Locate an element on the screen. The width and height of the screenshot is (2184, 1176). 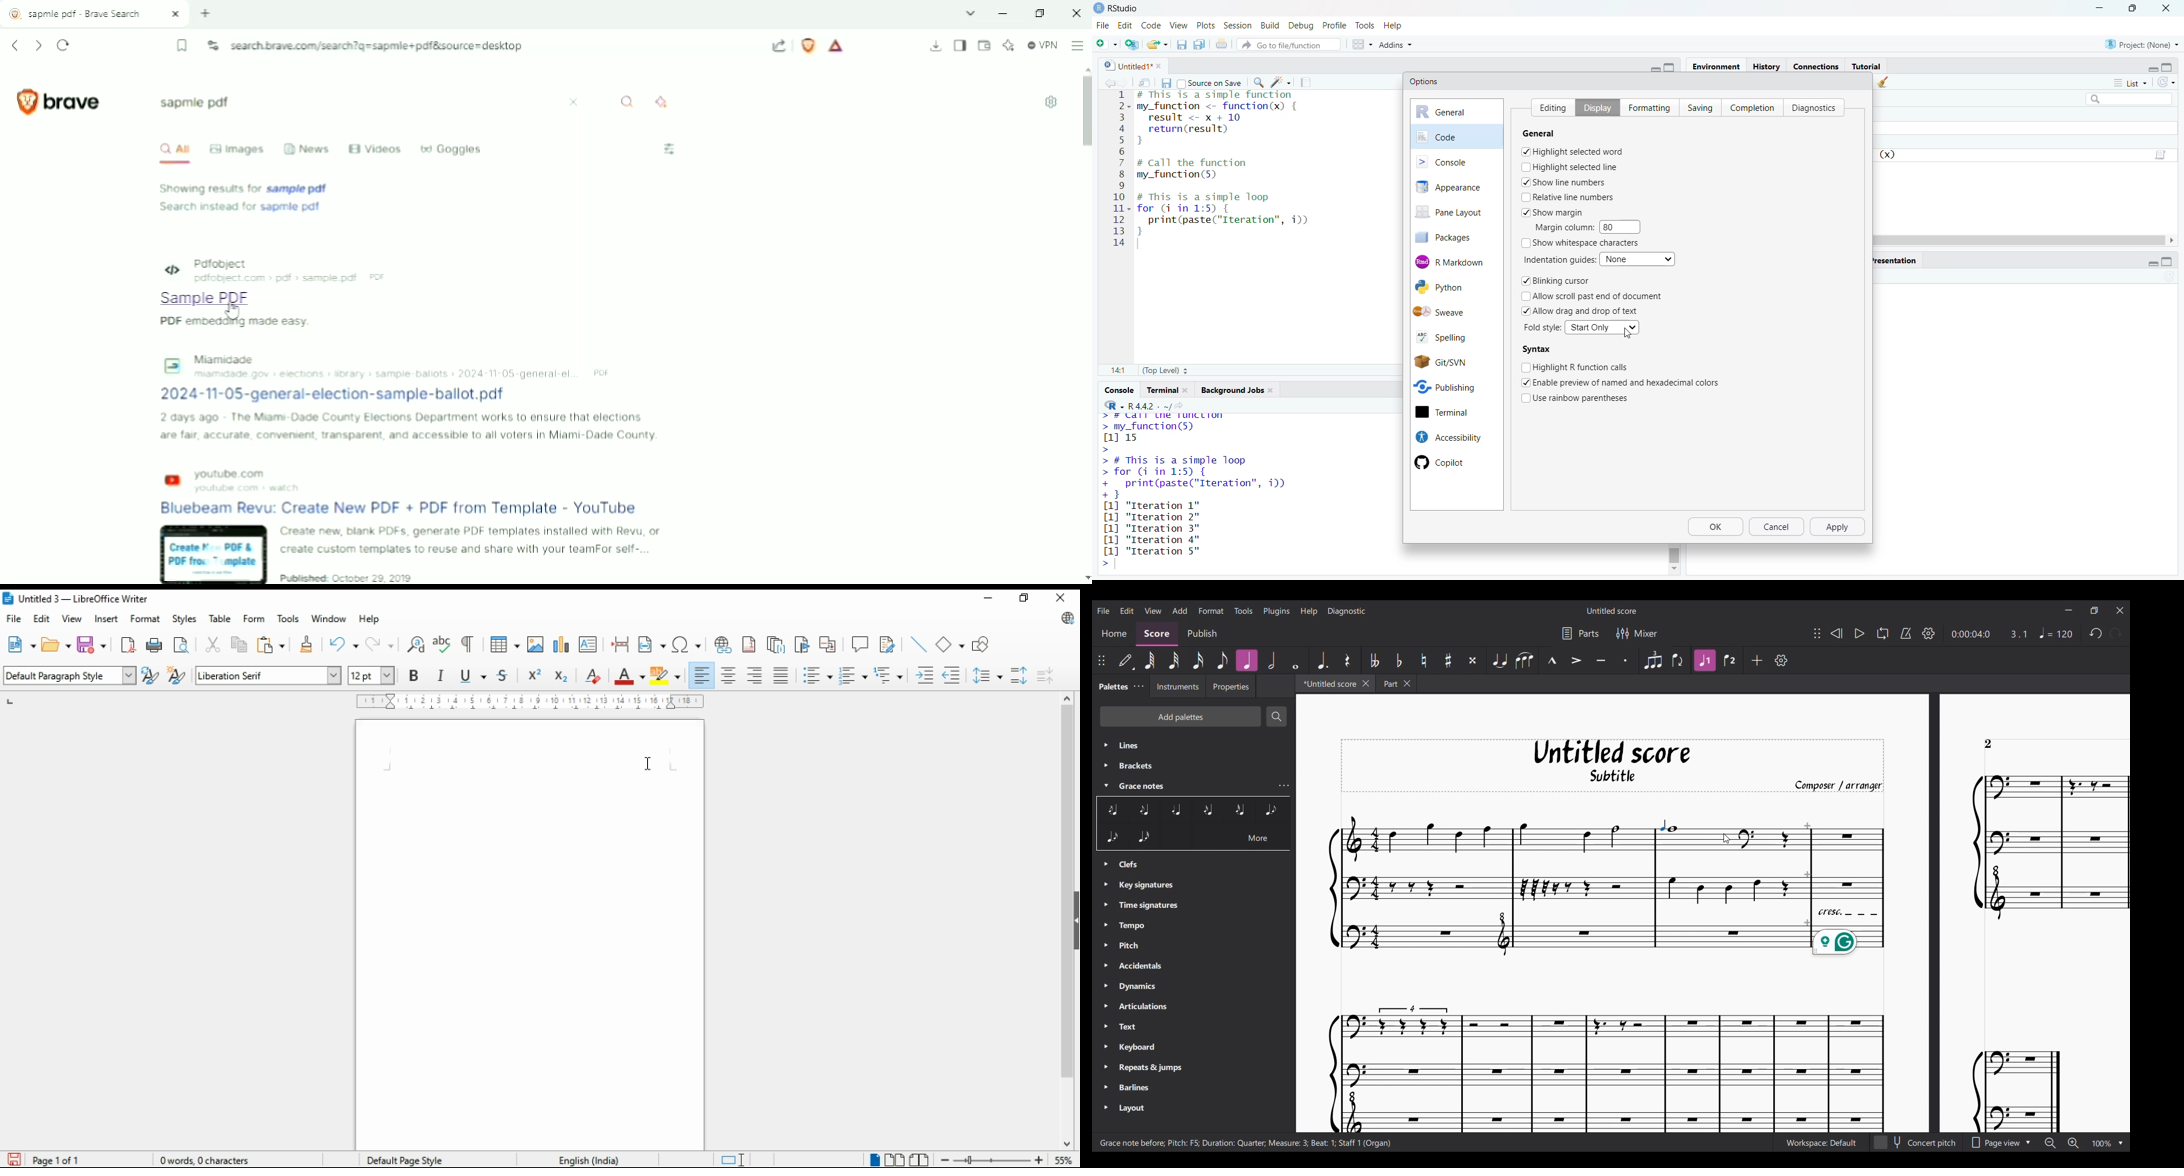
File is located at coordinates (1103, 25).